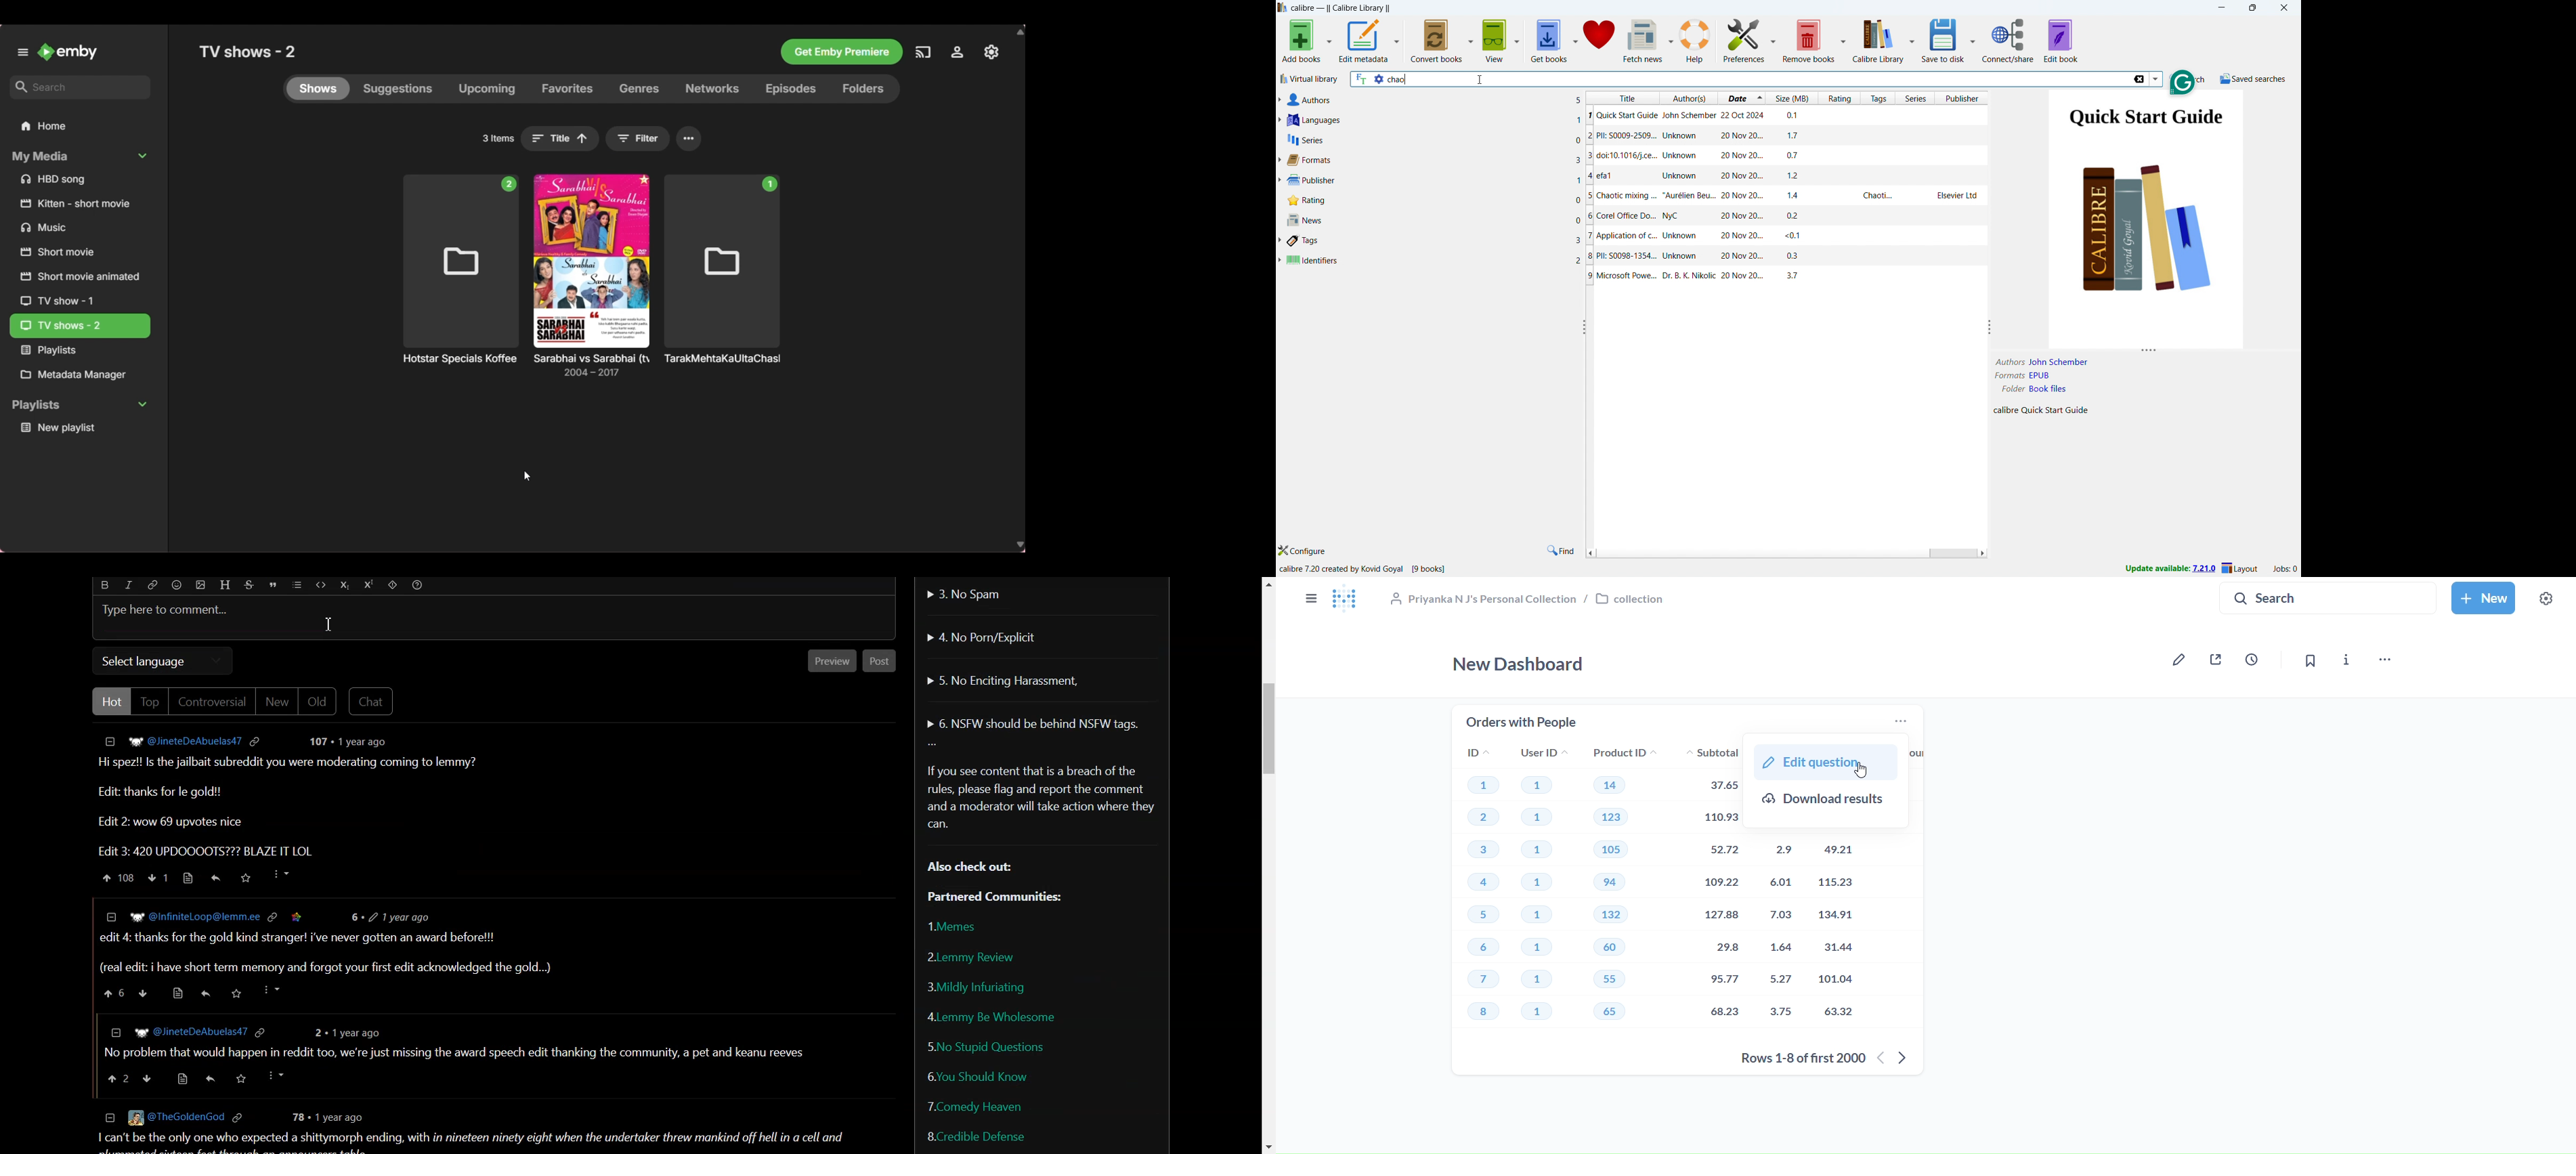 This screenshot has height=1176, width=2576. I want to click on Files under My Media, so click(79, 180).